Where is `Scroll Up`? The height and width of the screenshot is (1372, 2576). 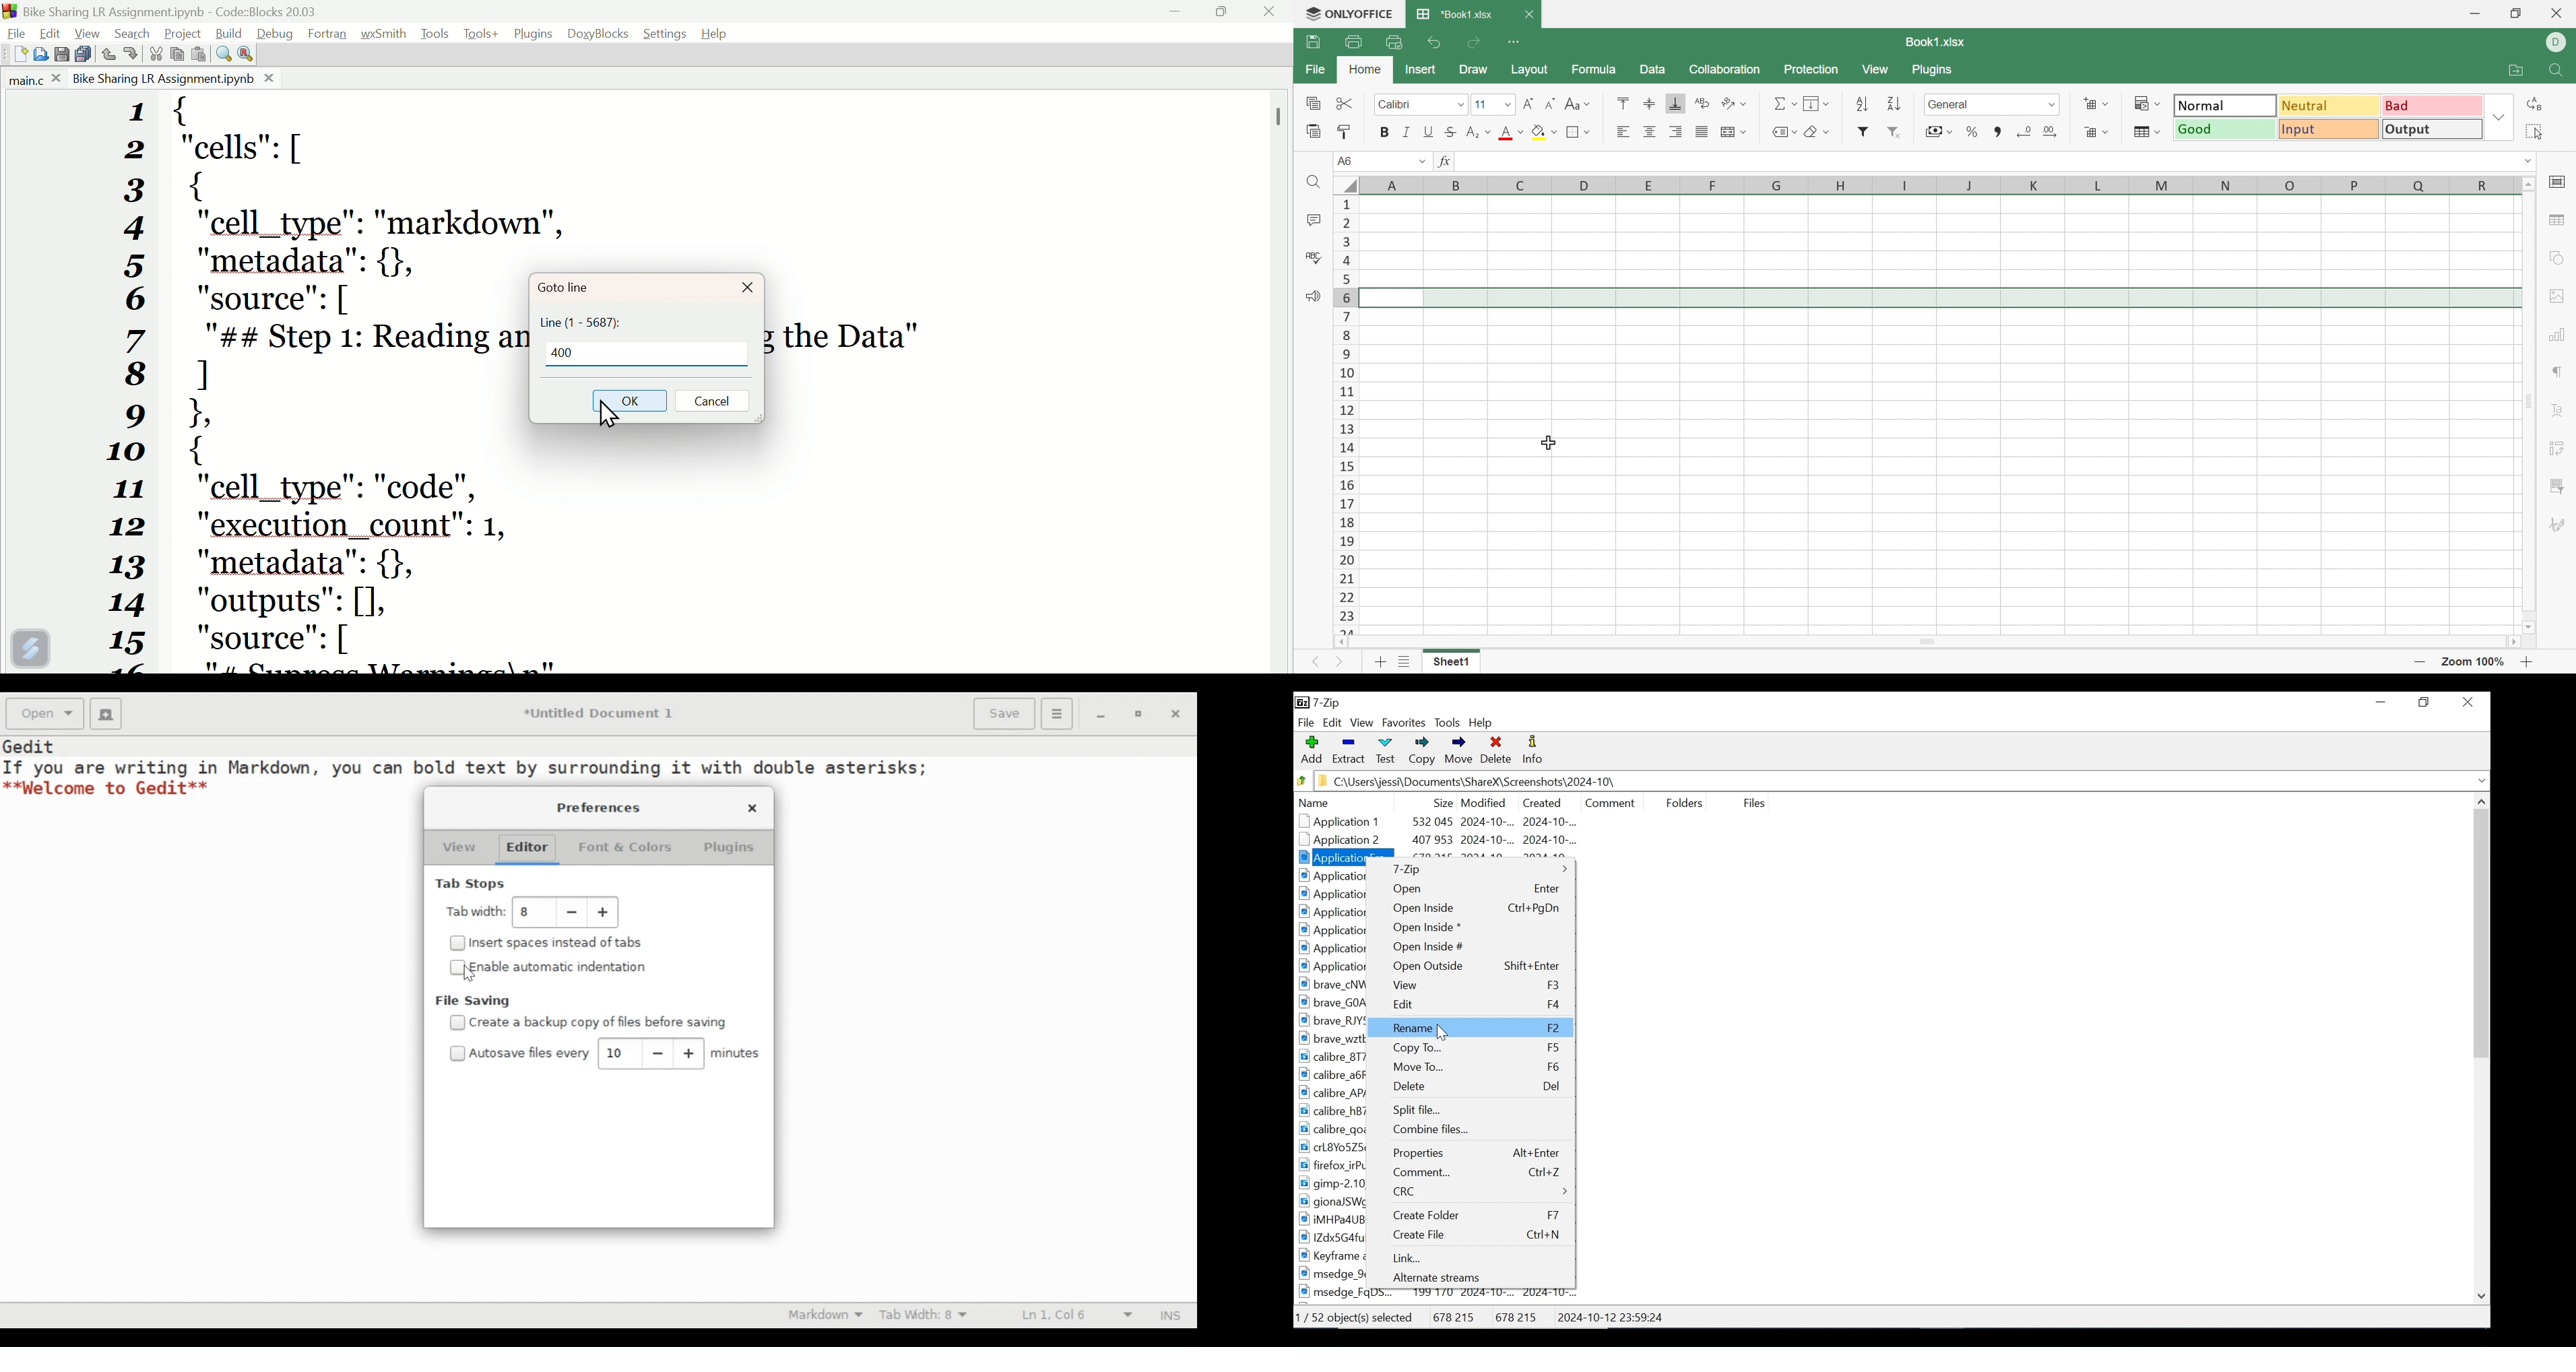
Scroll Up is located at coordinates (2527, 184).